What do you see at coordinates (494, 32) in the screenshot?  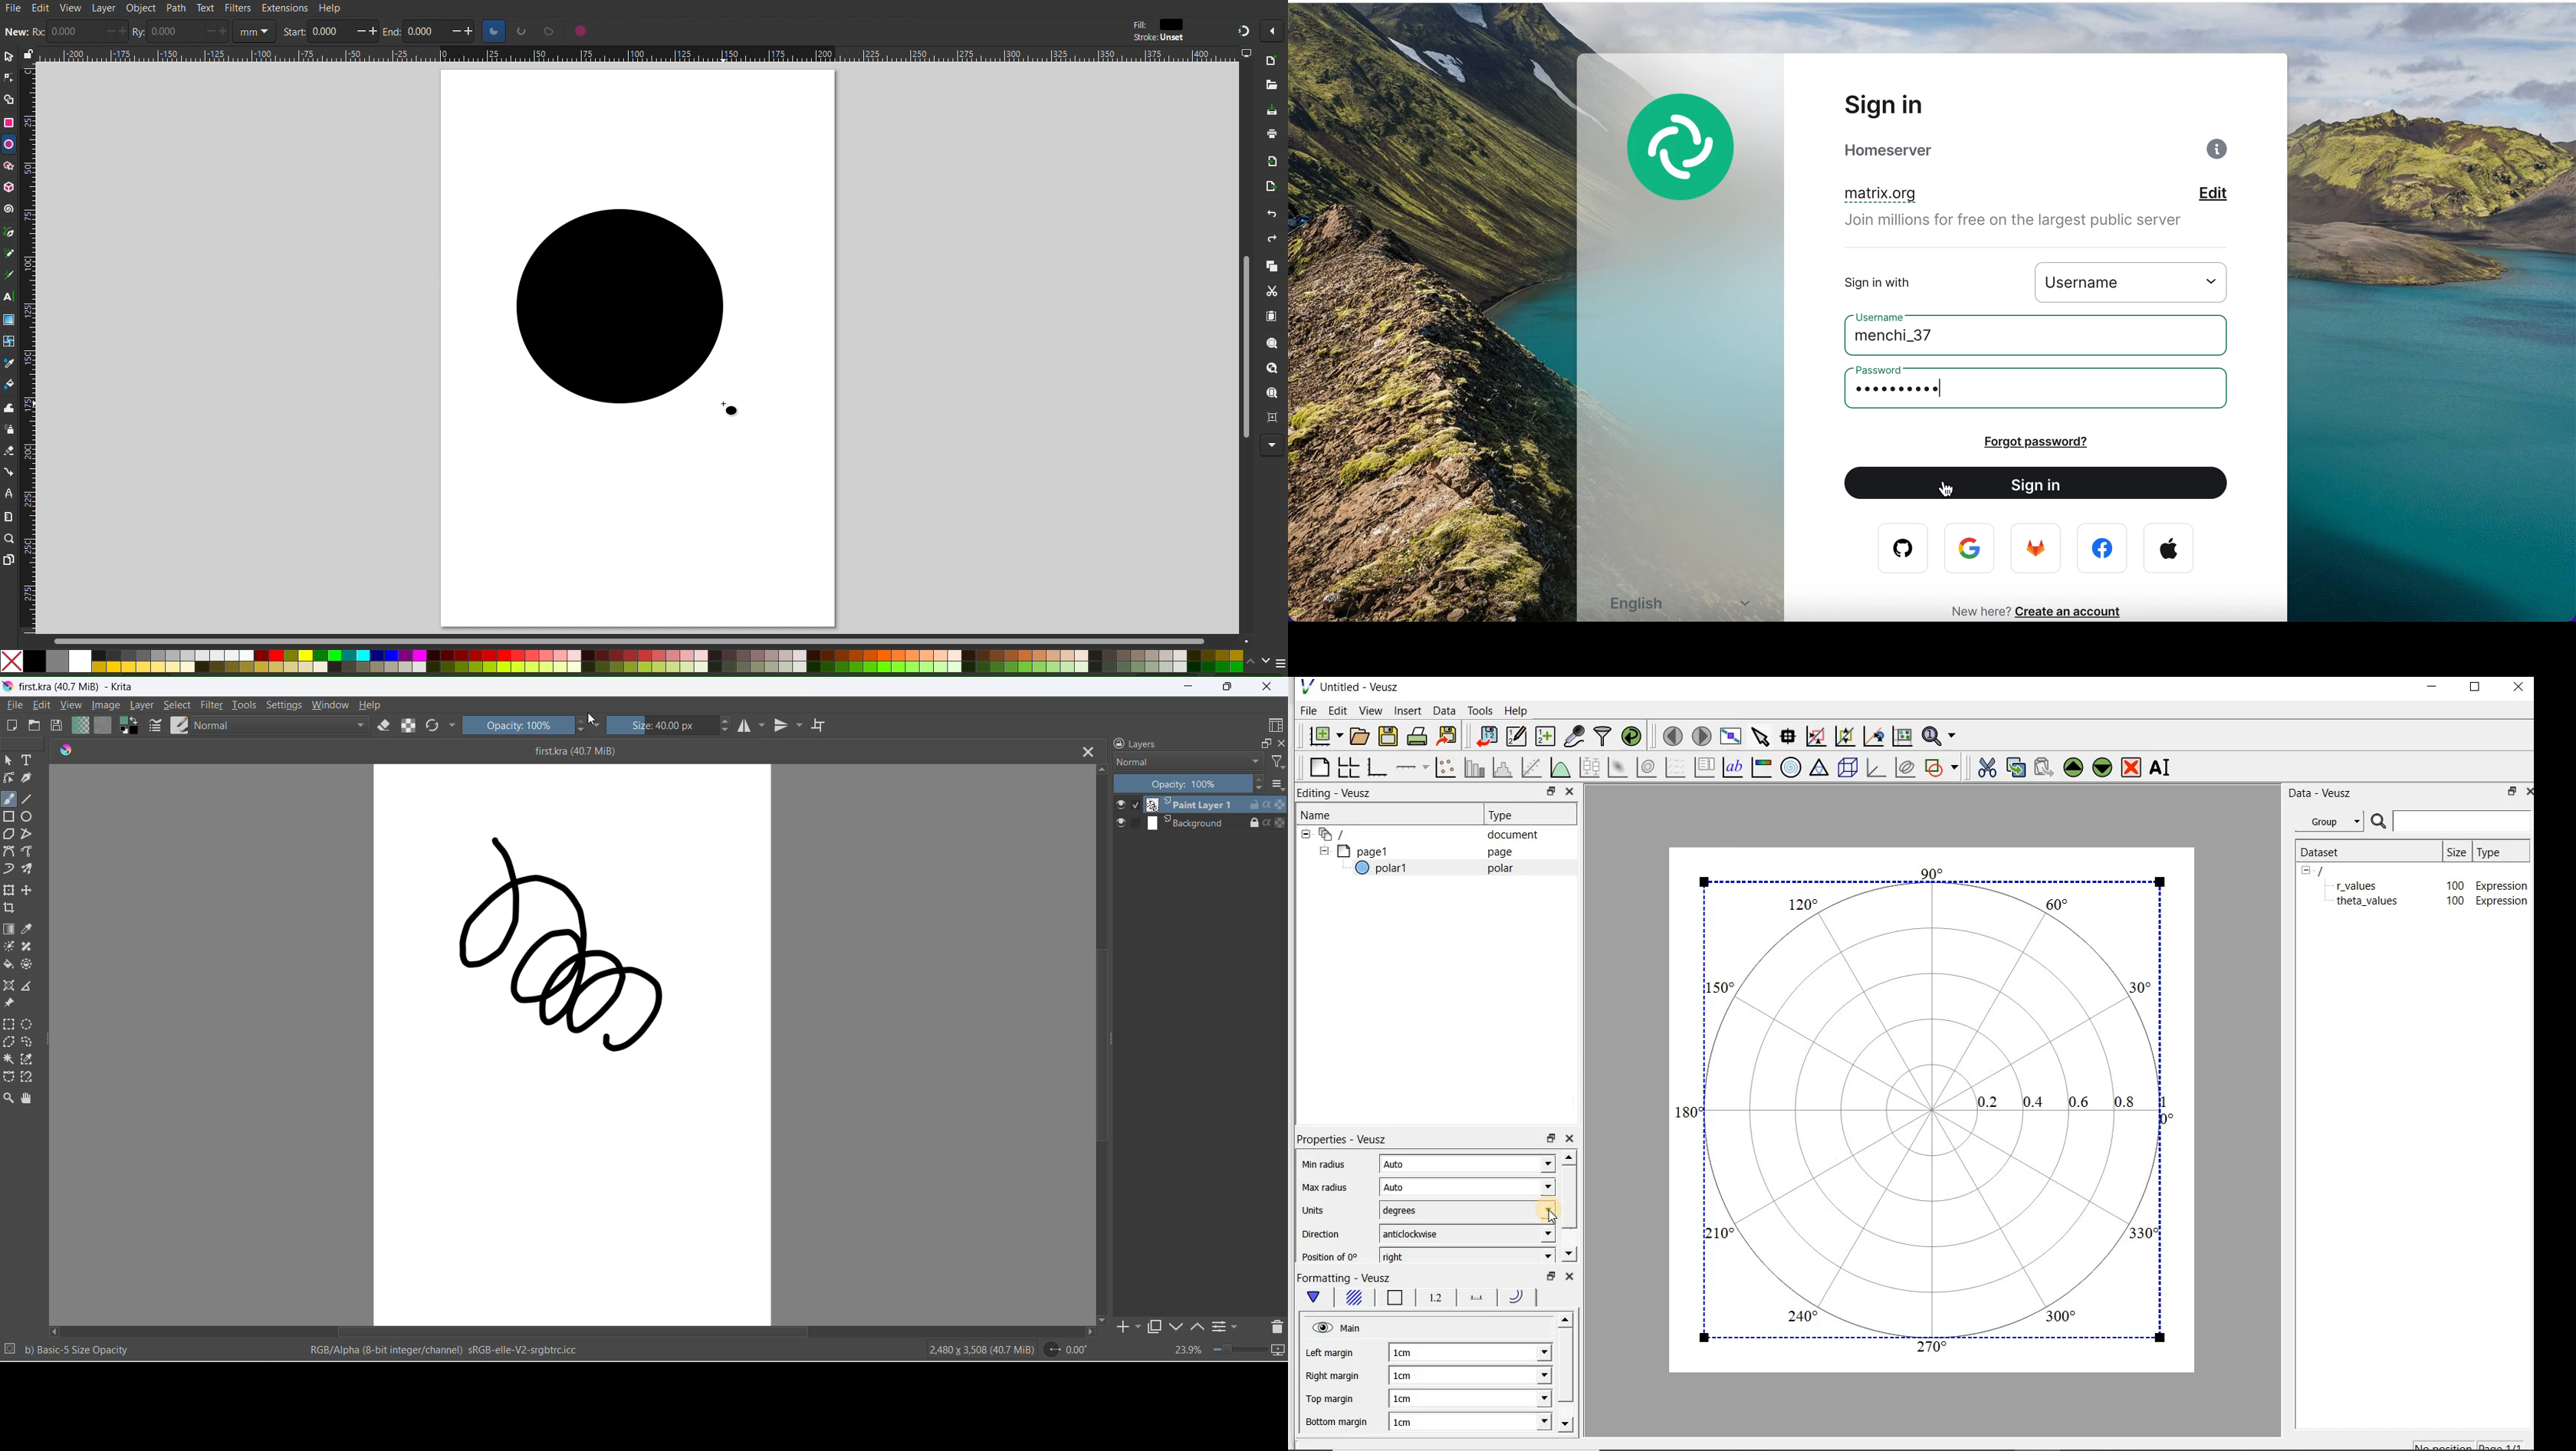 I see `circle options` at bounding box center [494, 32].